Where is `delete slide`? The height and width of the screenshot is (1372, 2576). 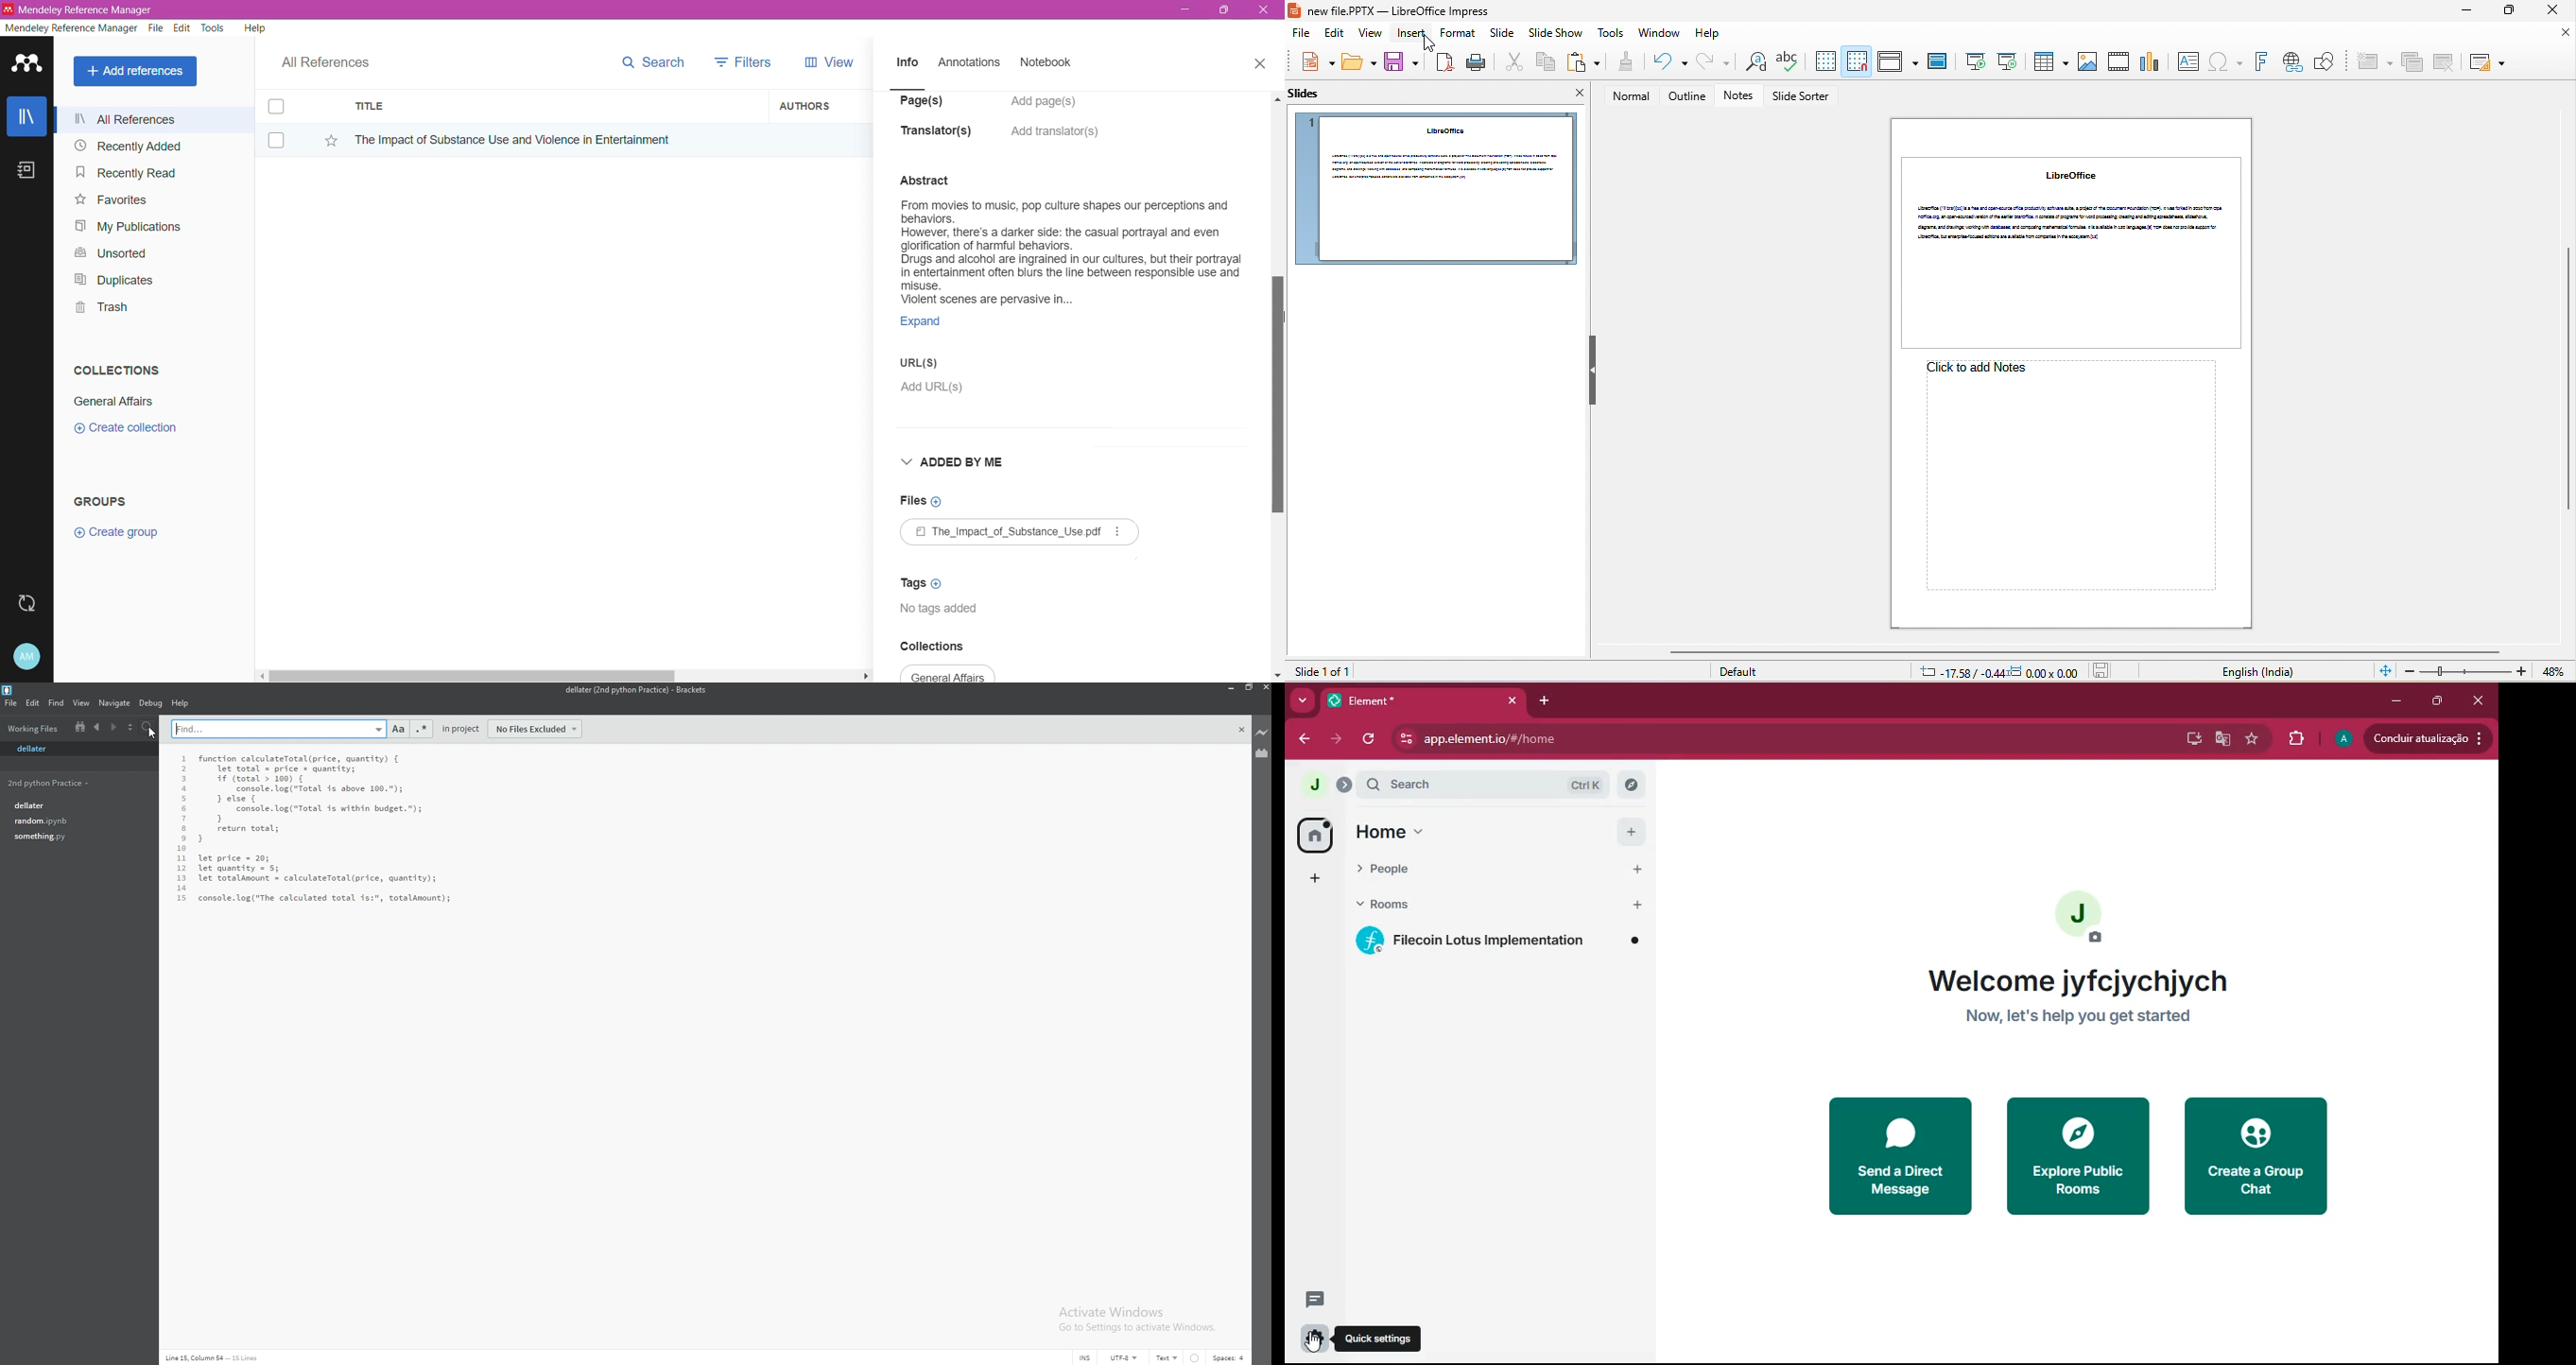 delete slide is located at coordinates (2445, 61).